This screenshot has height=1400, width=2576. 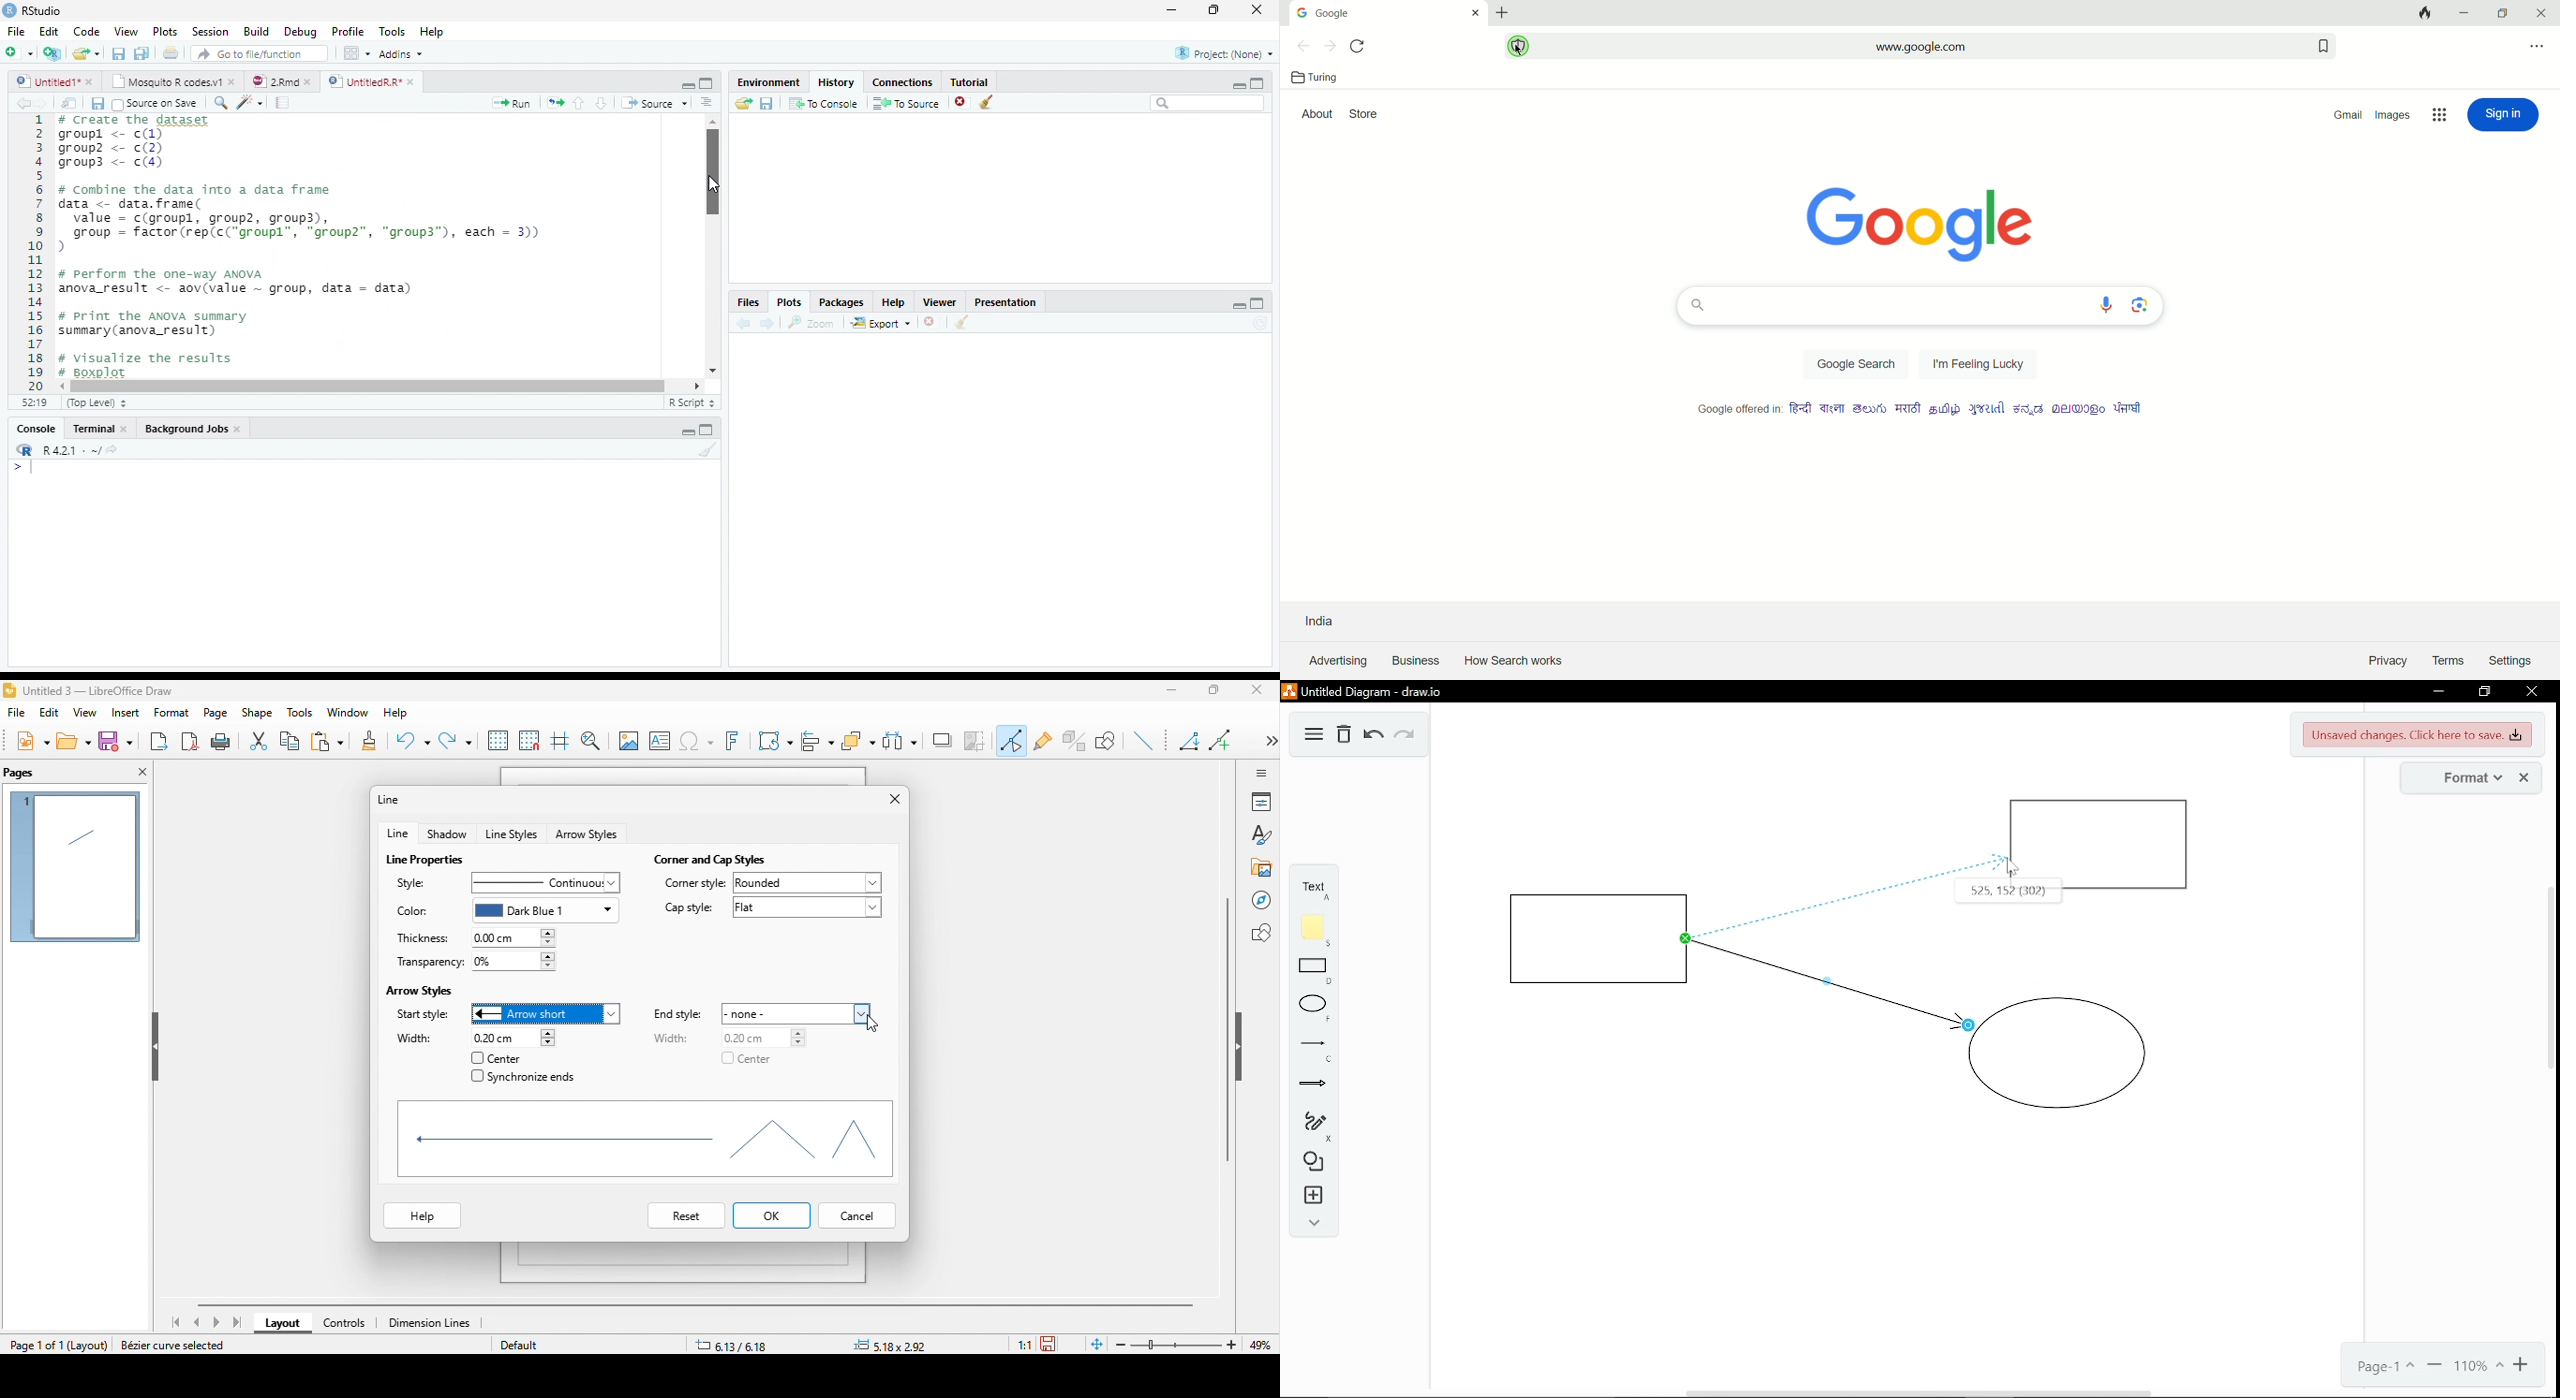 I want to click on Search, so click(x=1208, y=104).